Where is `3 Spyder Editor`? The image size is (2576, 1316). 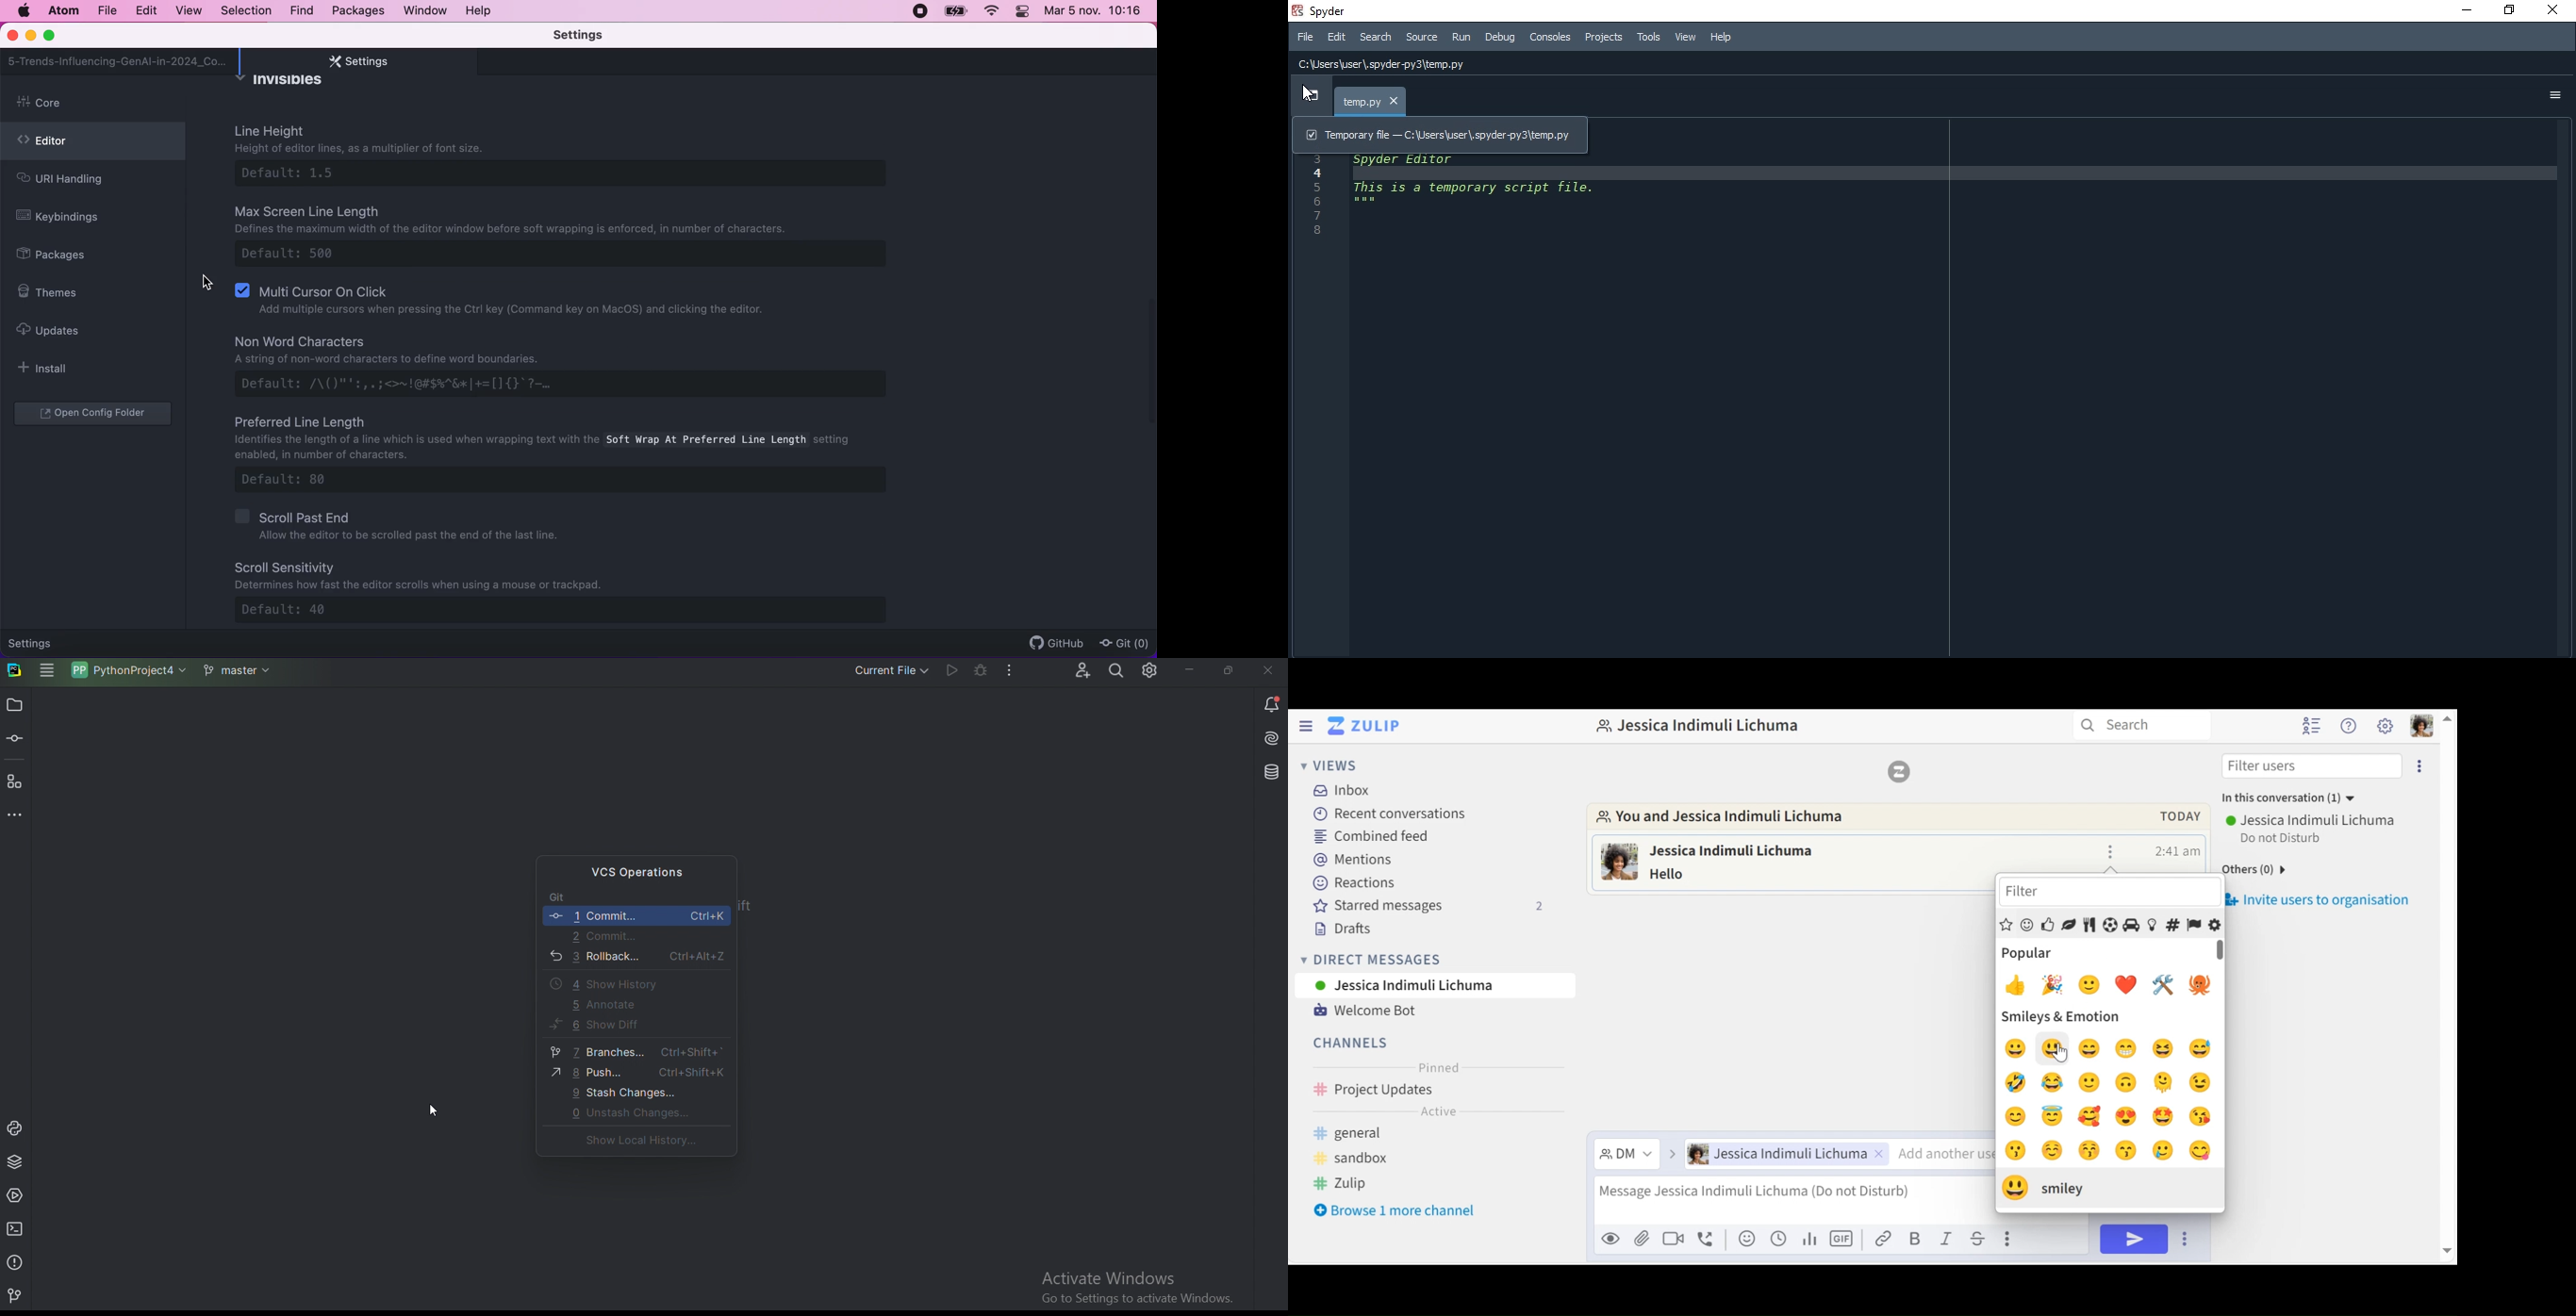 3 Spyder Editor is located at coordinates (1393, 159).